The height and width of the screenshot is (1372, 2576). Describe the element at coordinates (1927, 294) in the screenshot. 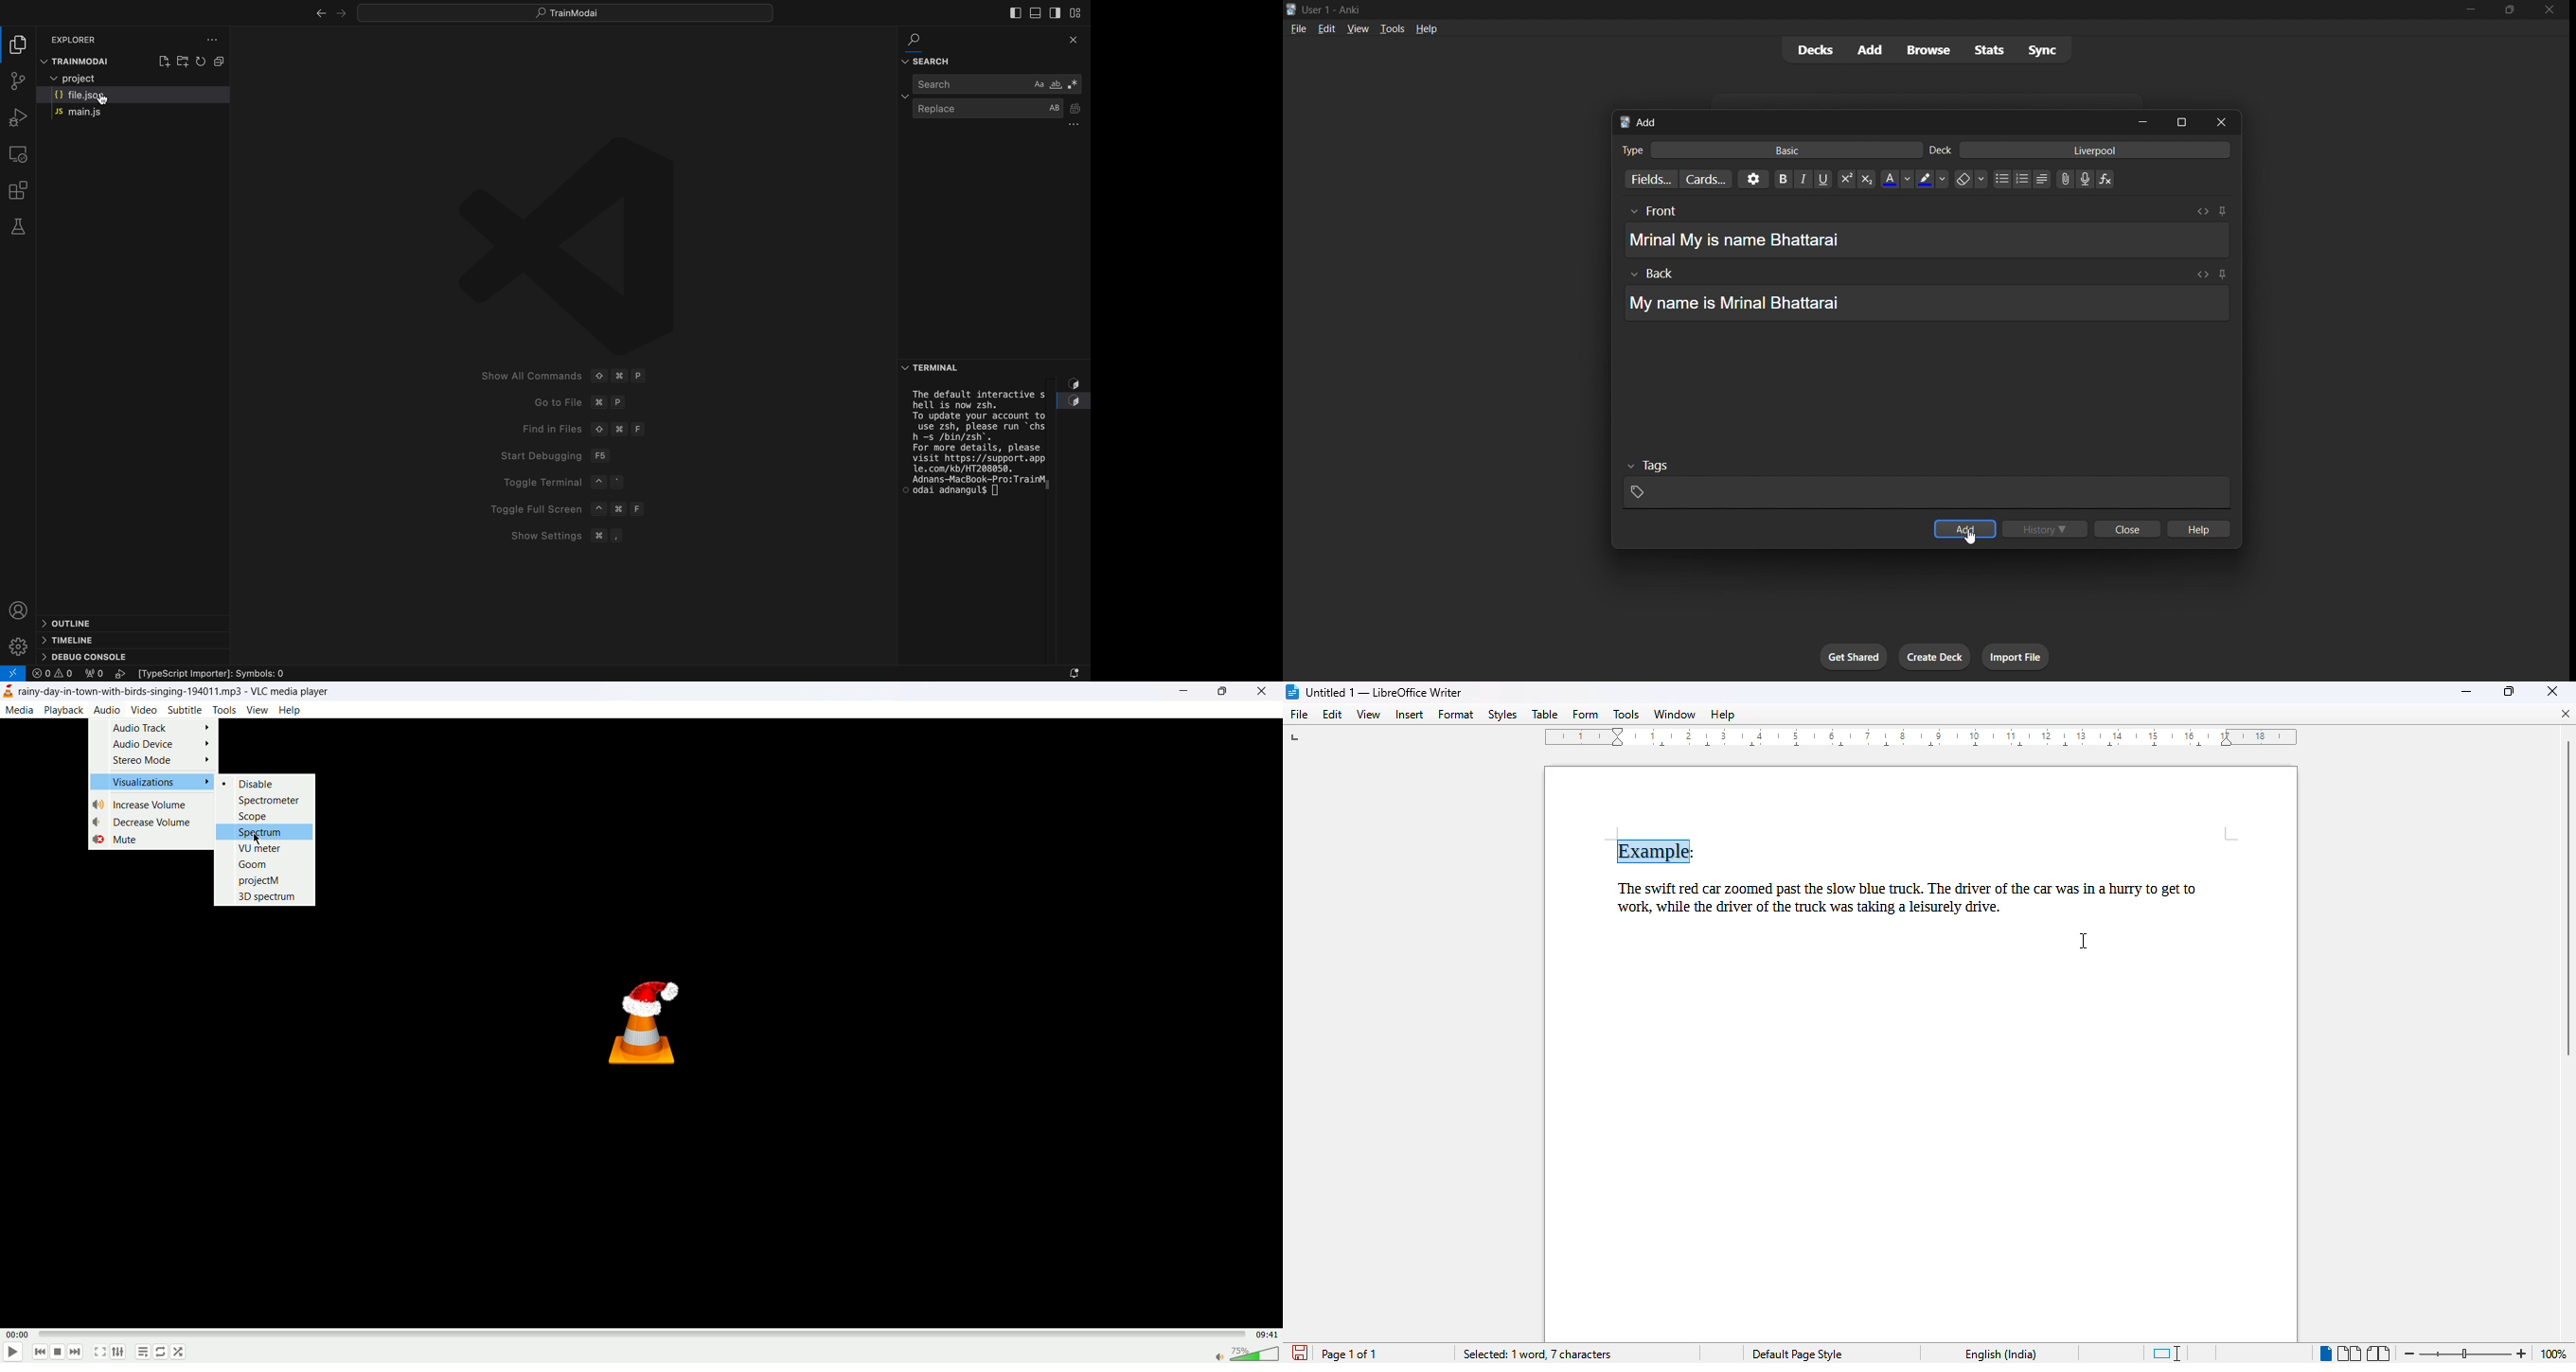

I see `card back input field` at that location.